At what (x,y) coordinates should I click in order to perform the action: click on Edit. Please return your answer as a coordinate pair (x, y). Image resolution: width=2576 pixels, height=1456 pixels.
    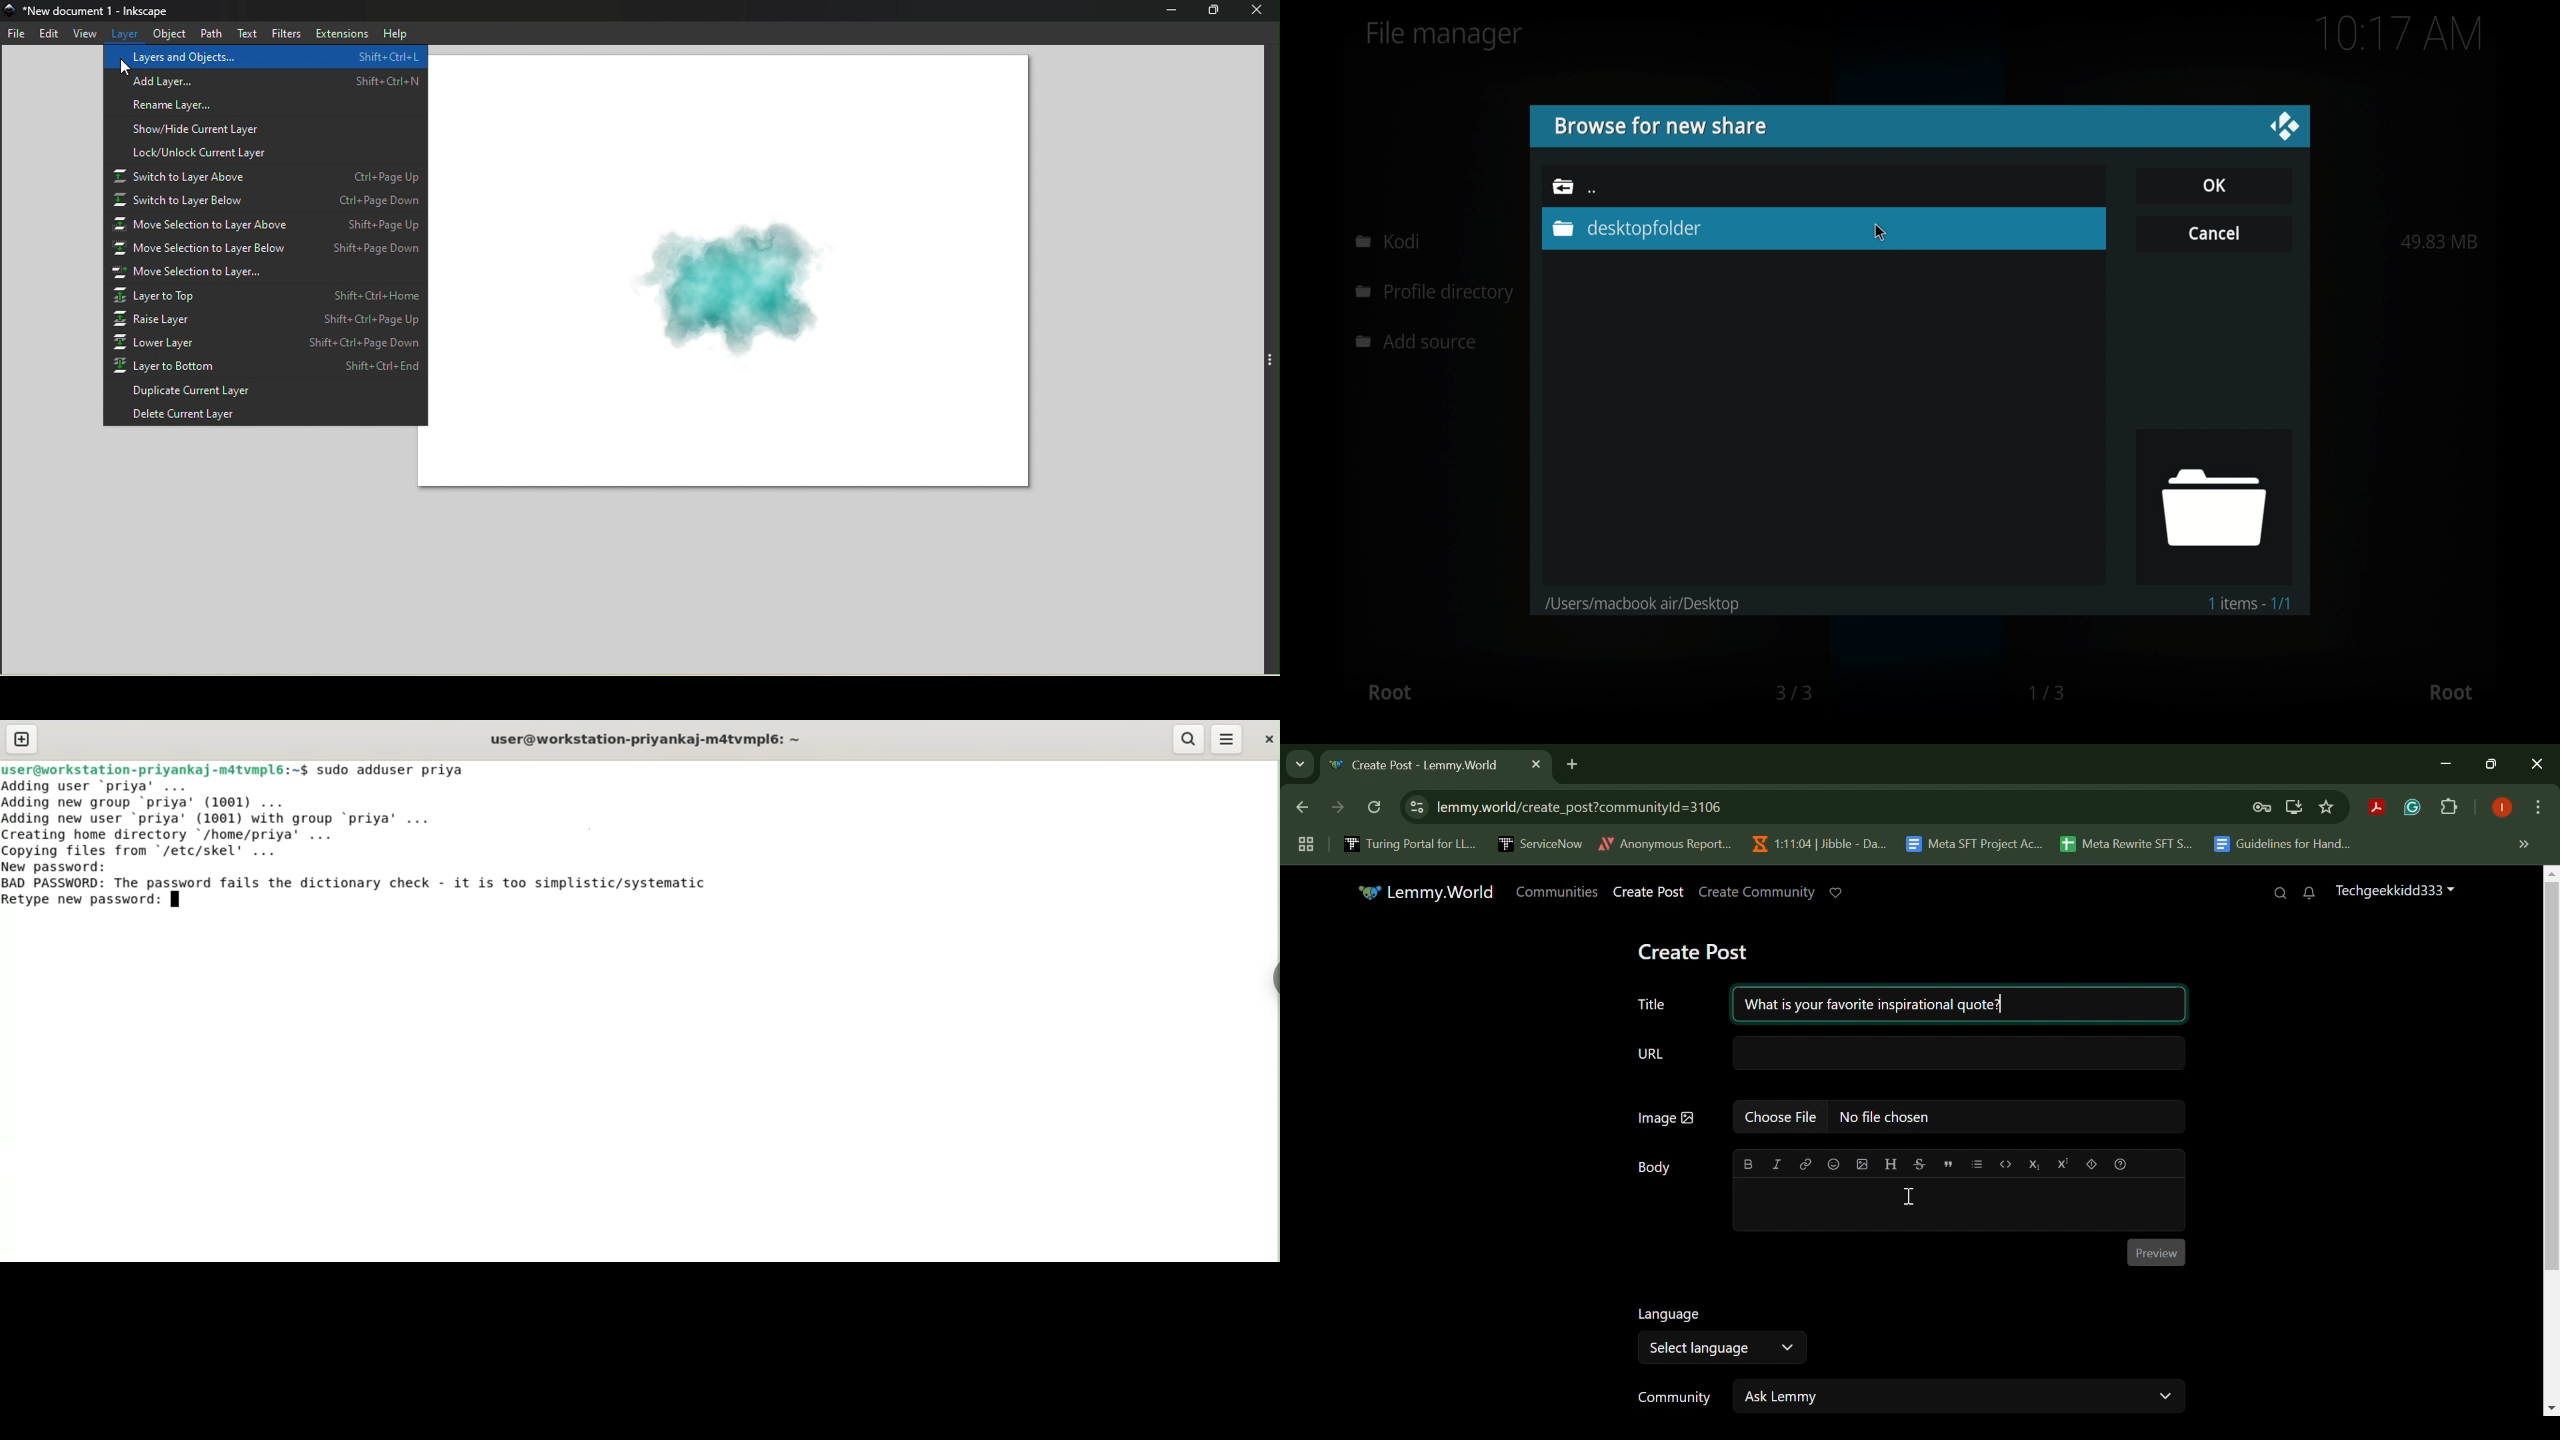
    Looking at the image, I should click on (49, 34).